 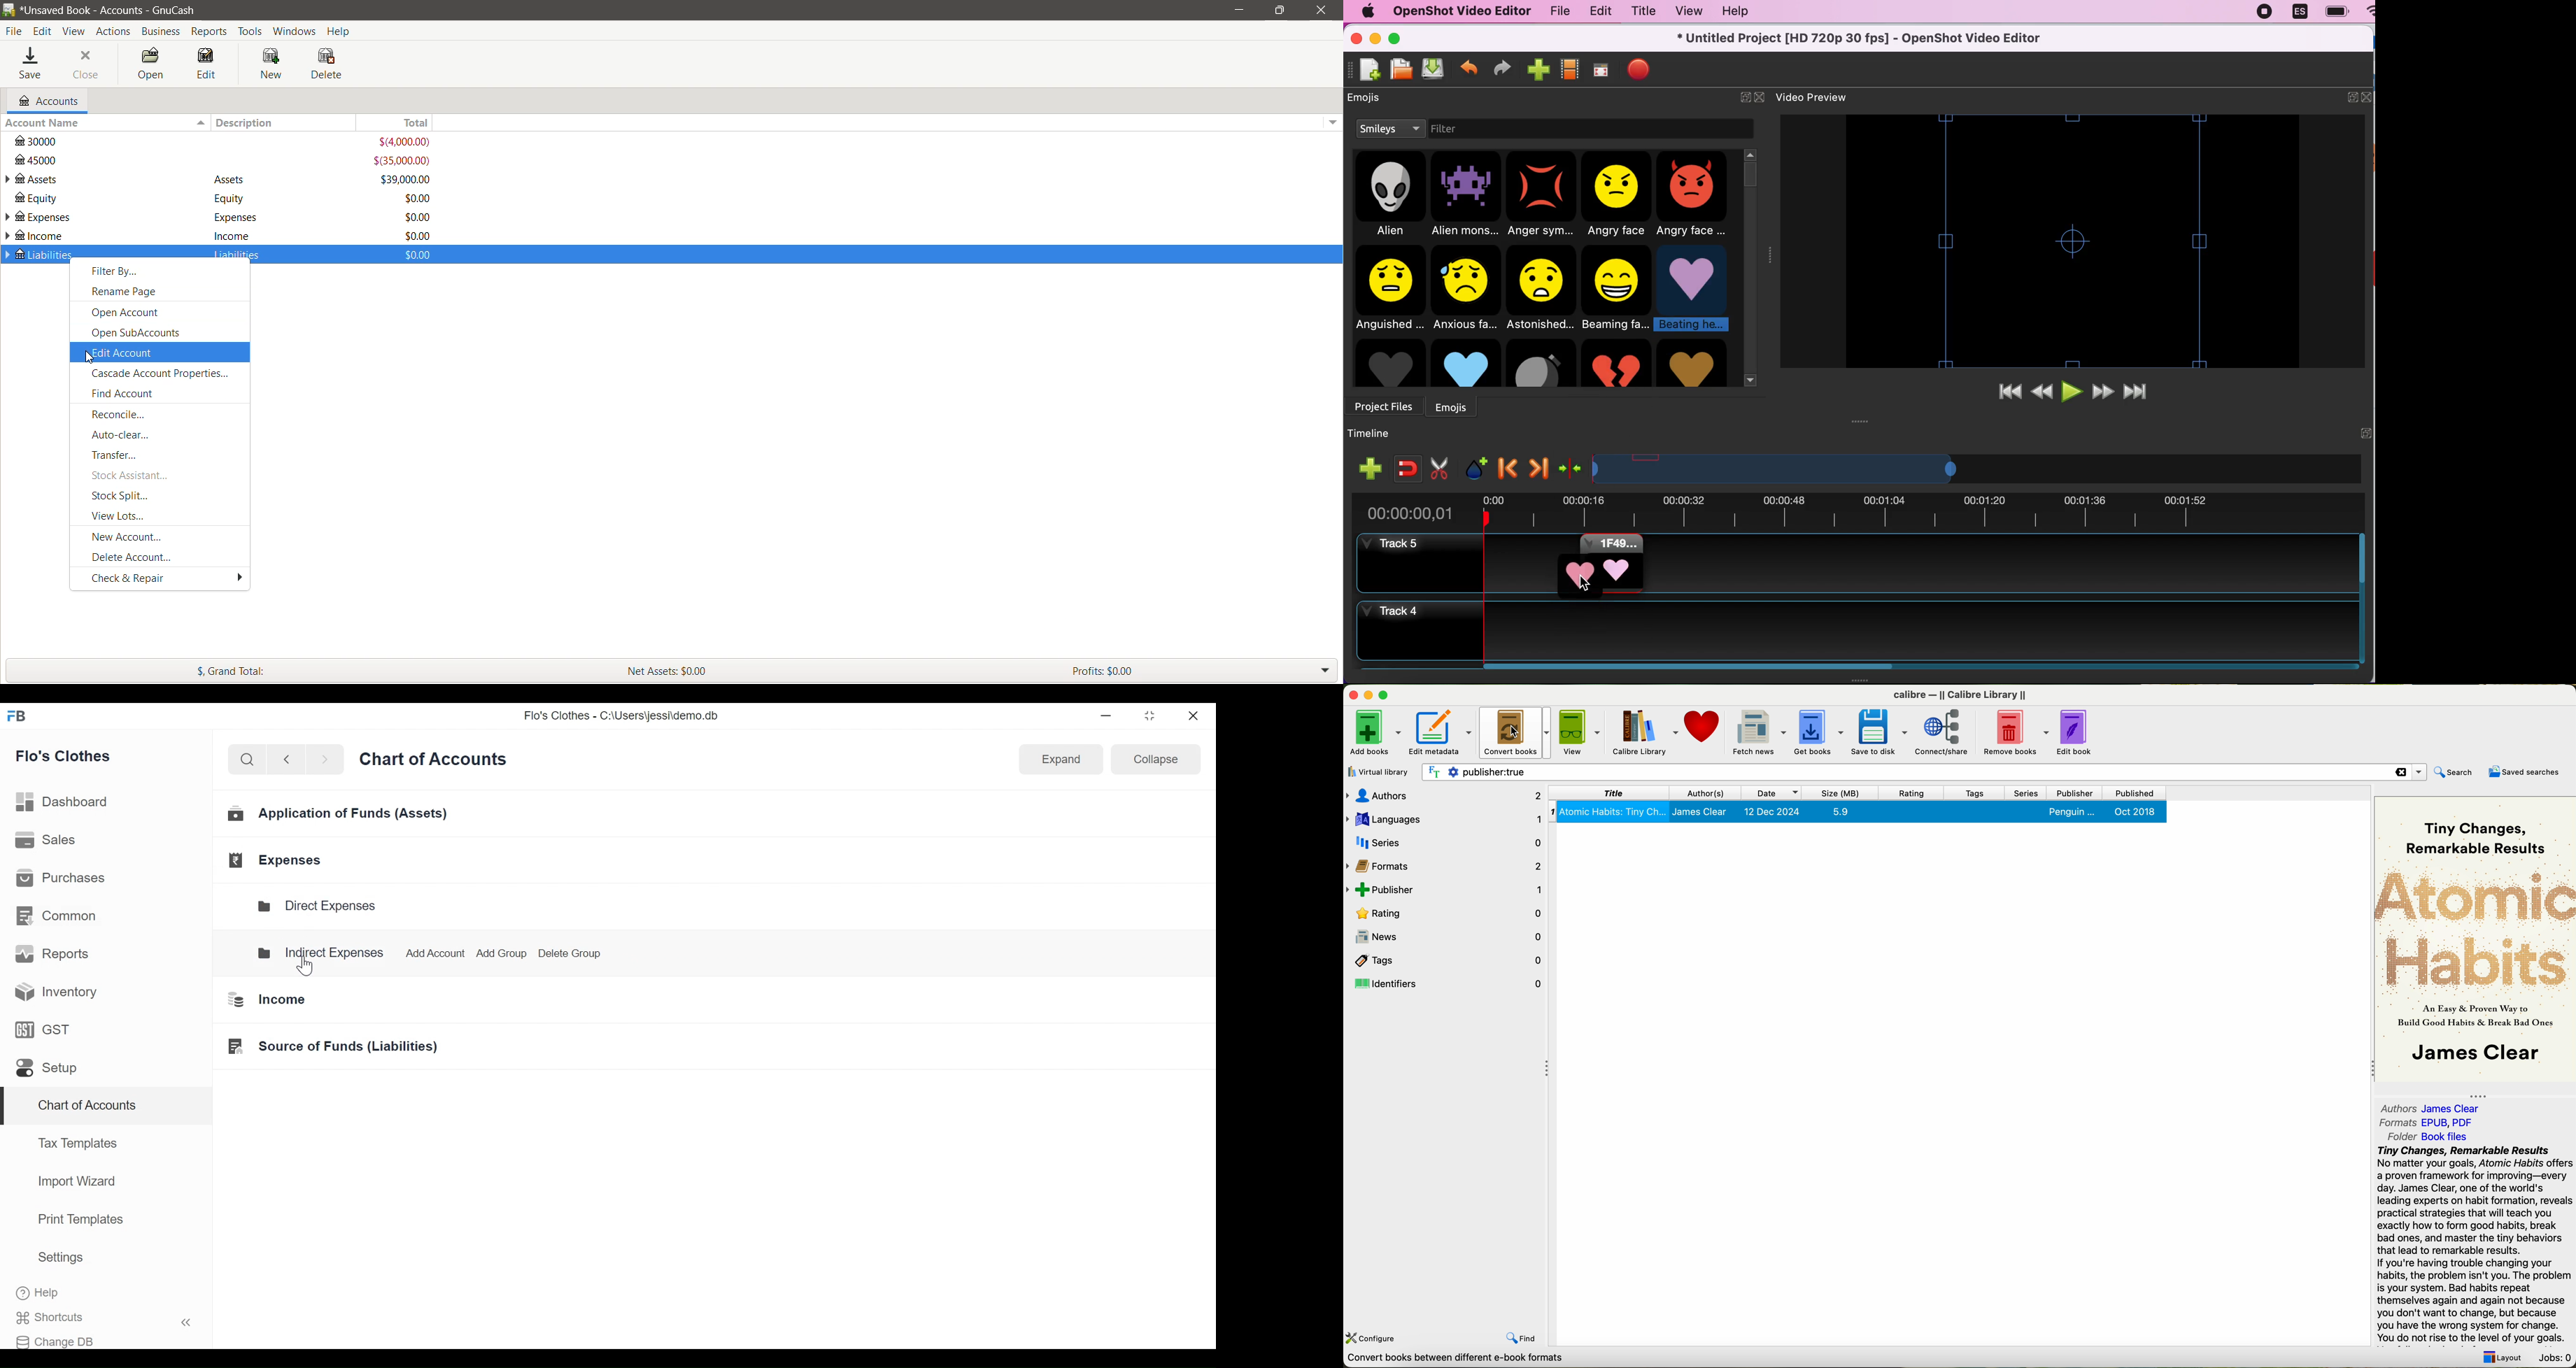 What do you see at coordinates (1910, 667) in the screenshot?
I see `Horizontal slide bar` at bounding box center [1910, 667].